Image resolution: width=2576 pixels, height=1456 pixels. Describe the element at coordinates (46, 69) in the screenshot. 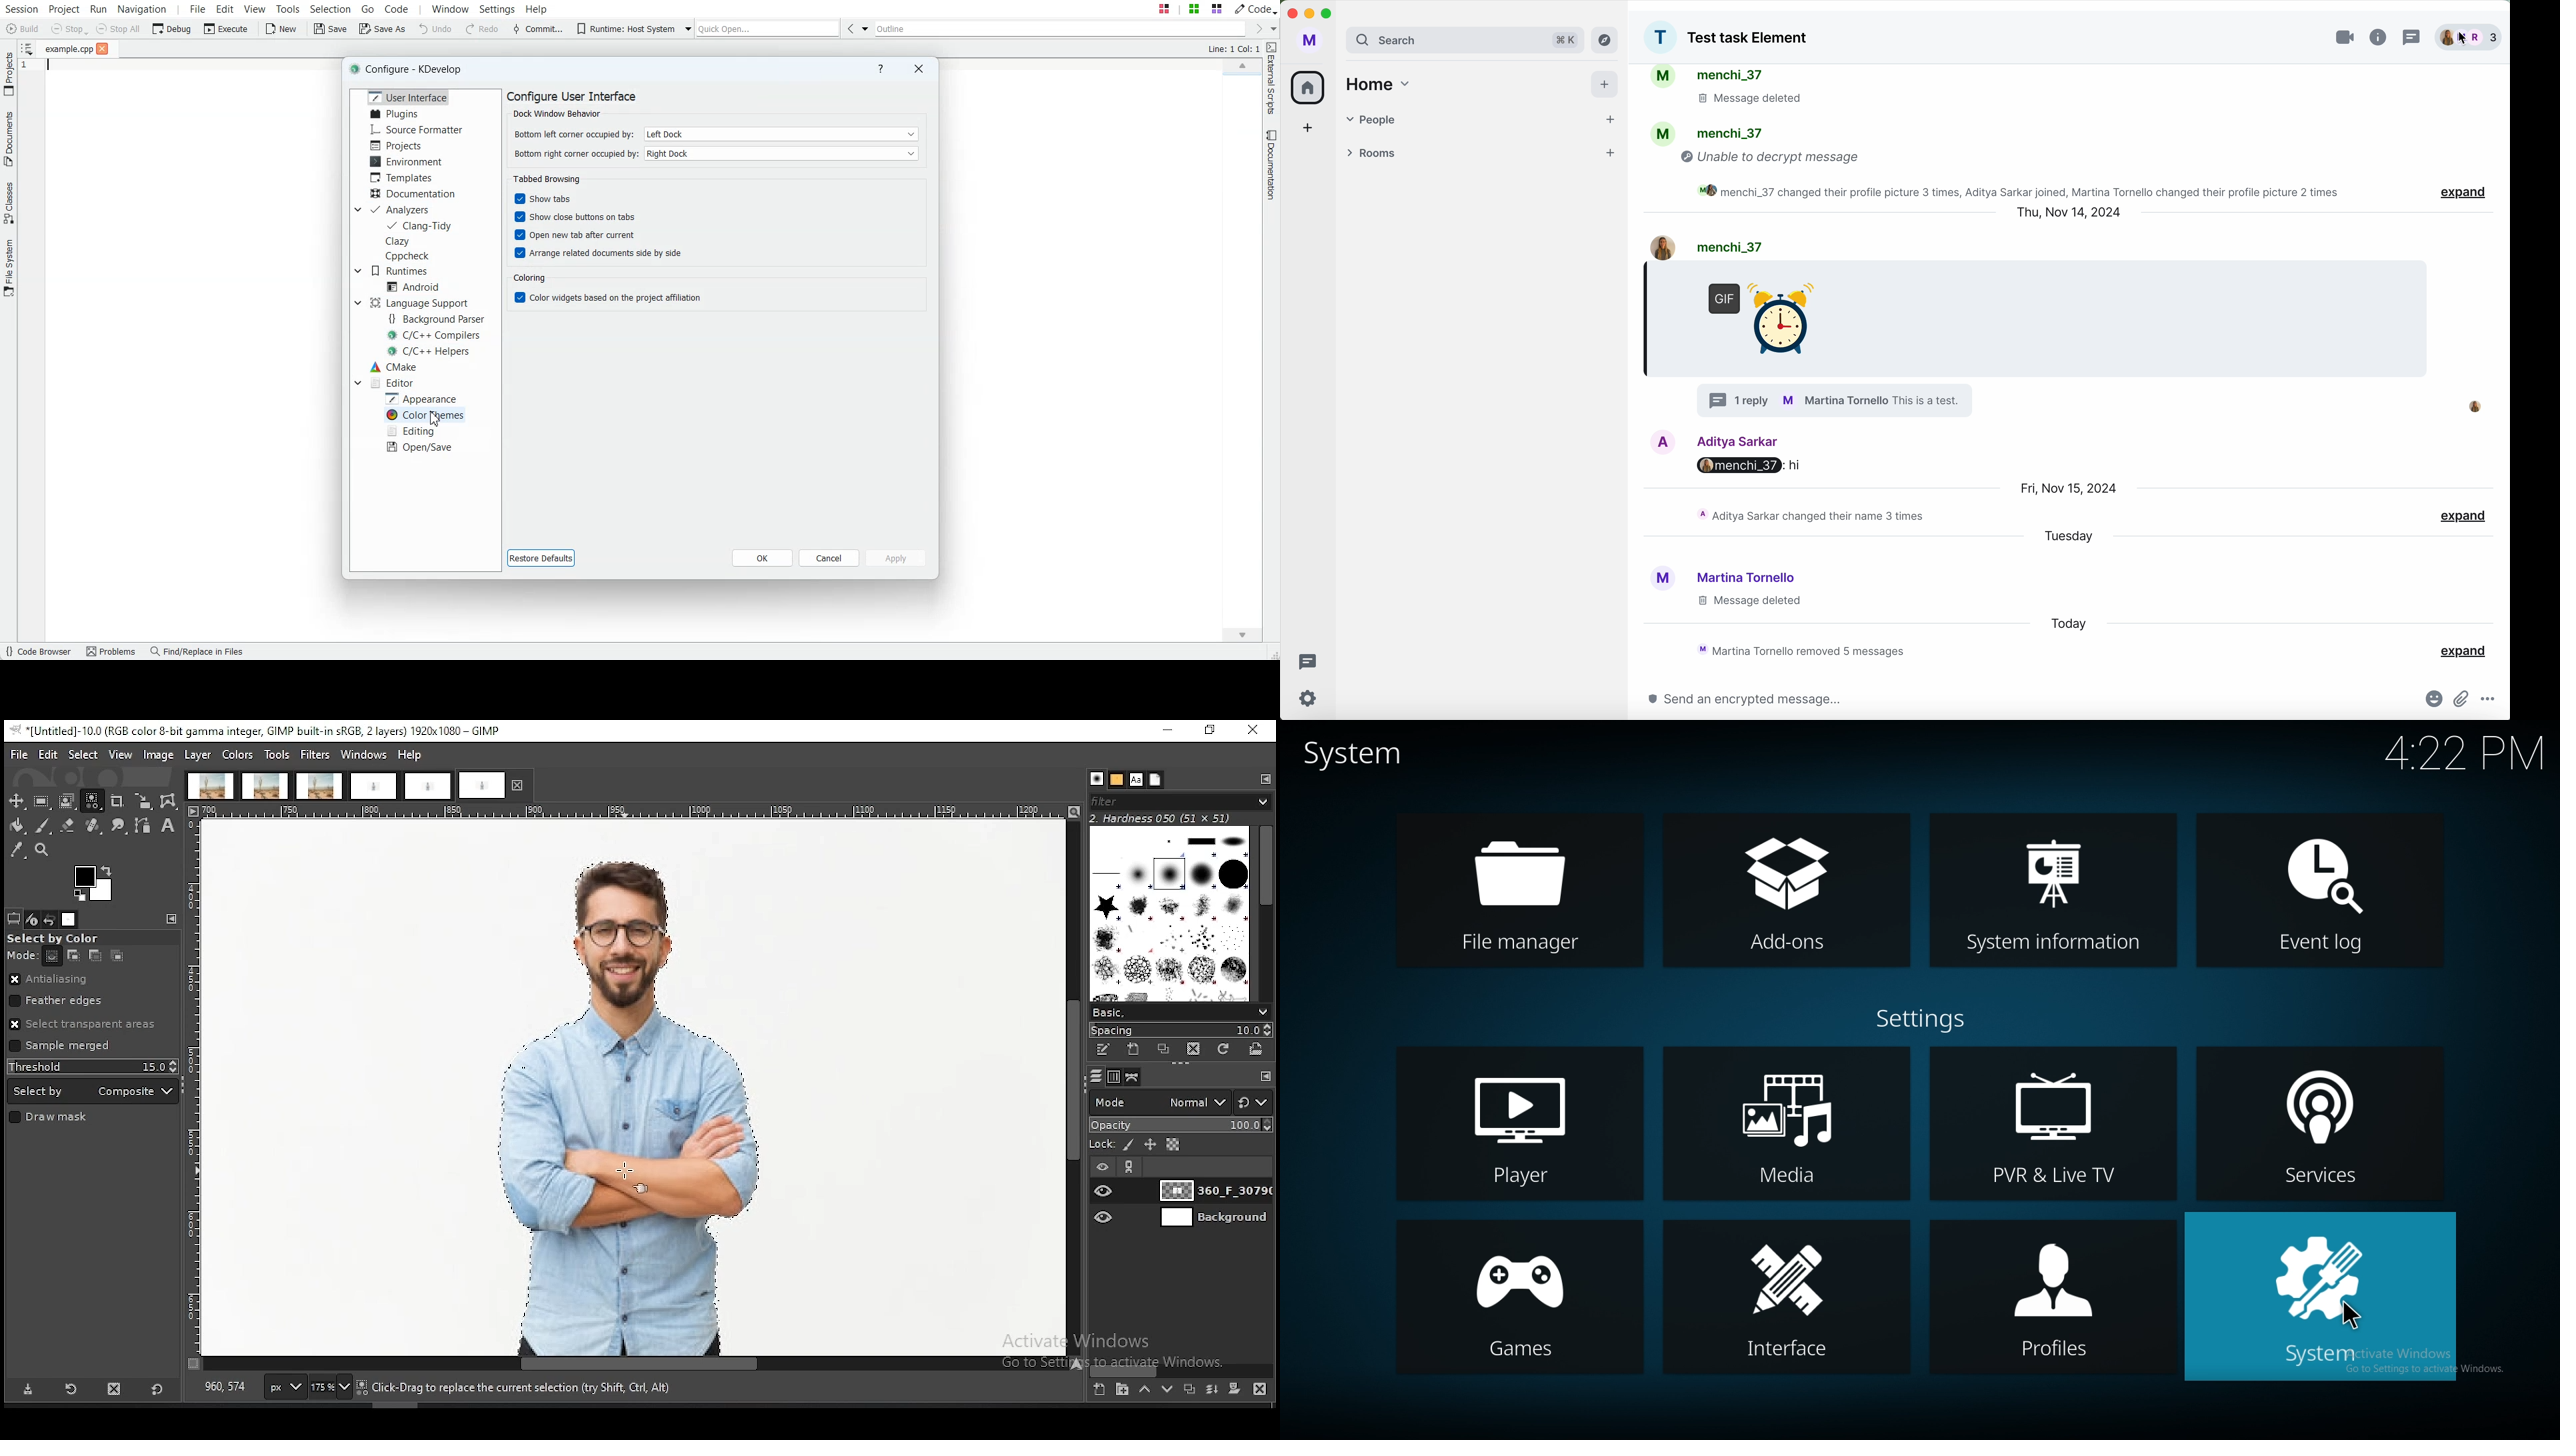

I see `Text Cursor` at that location.